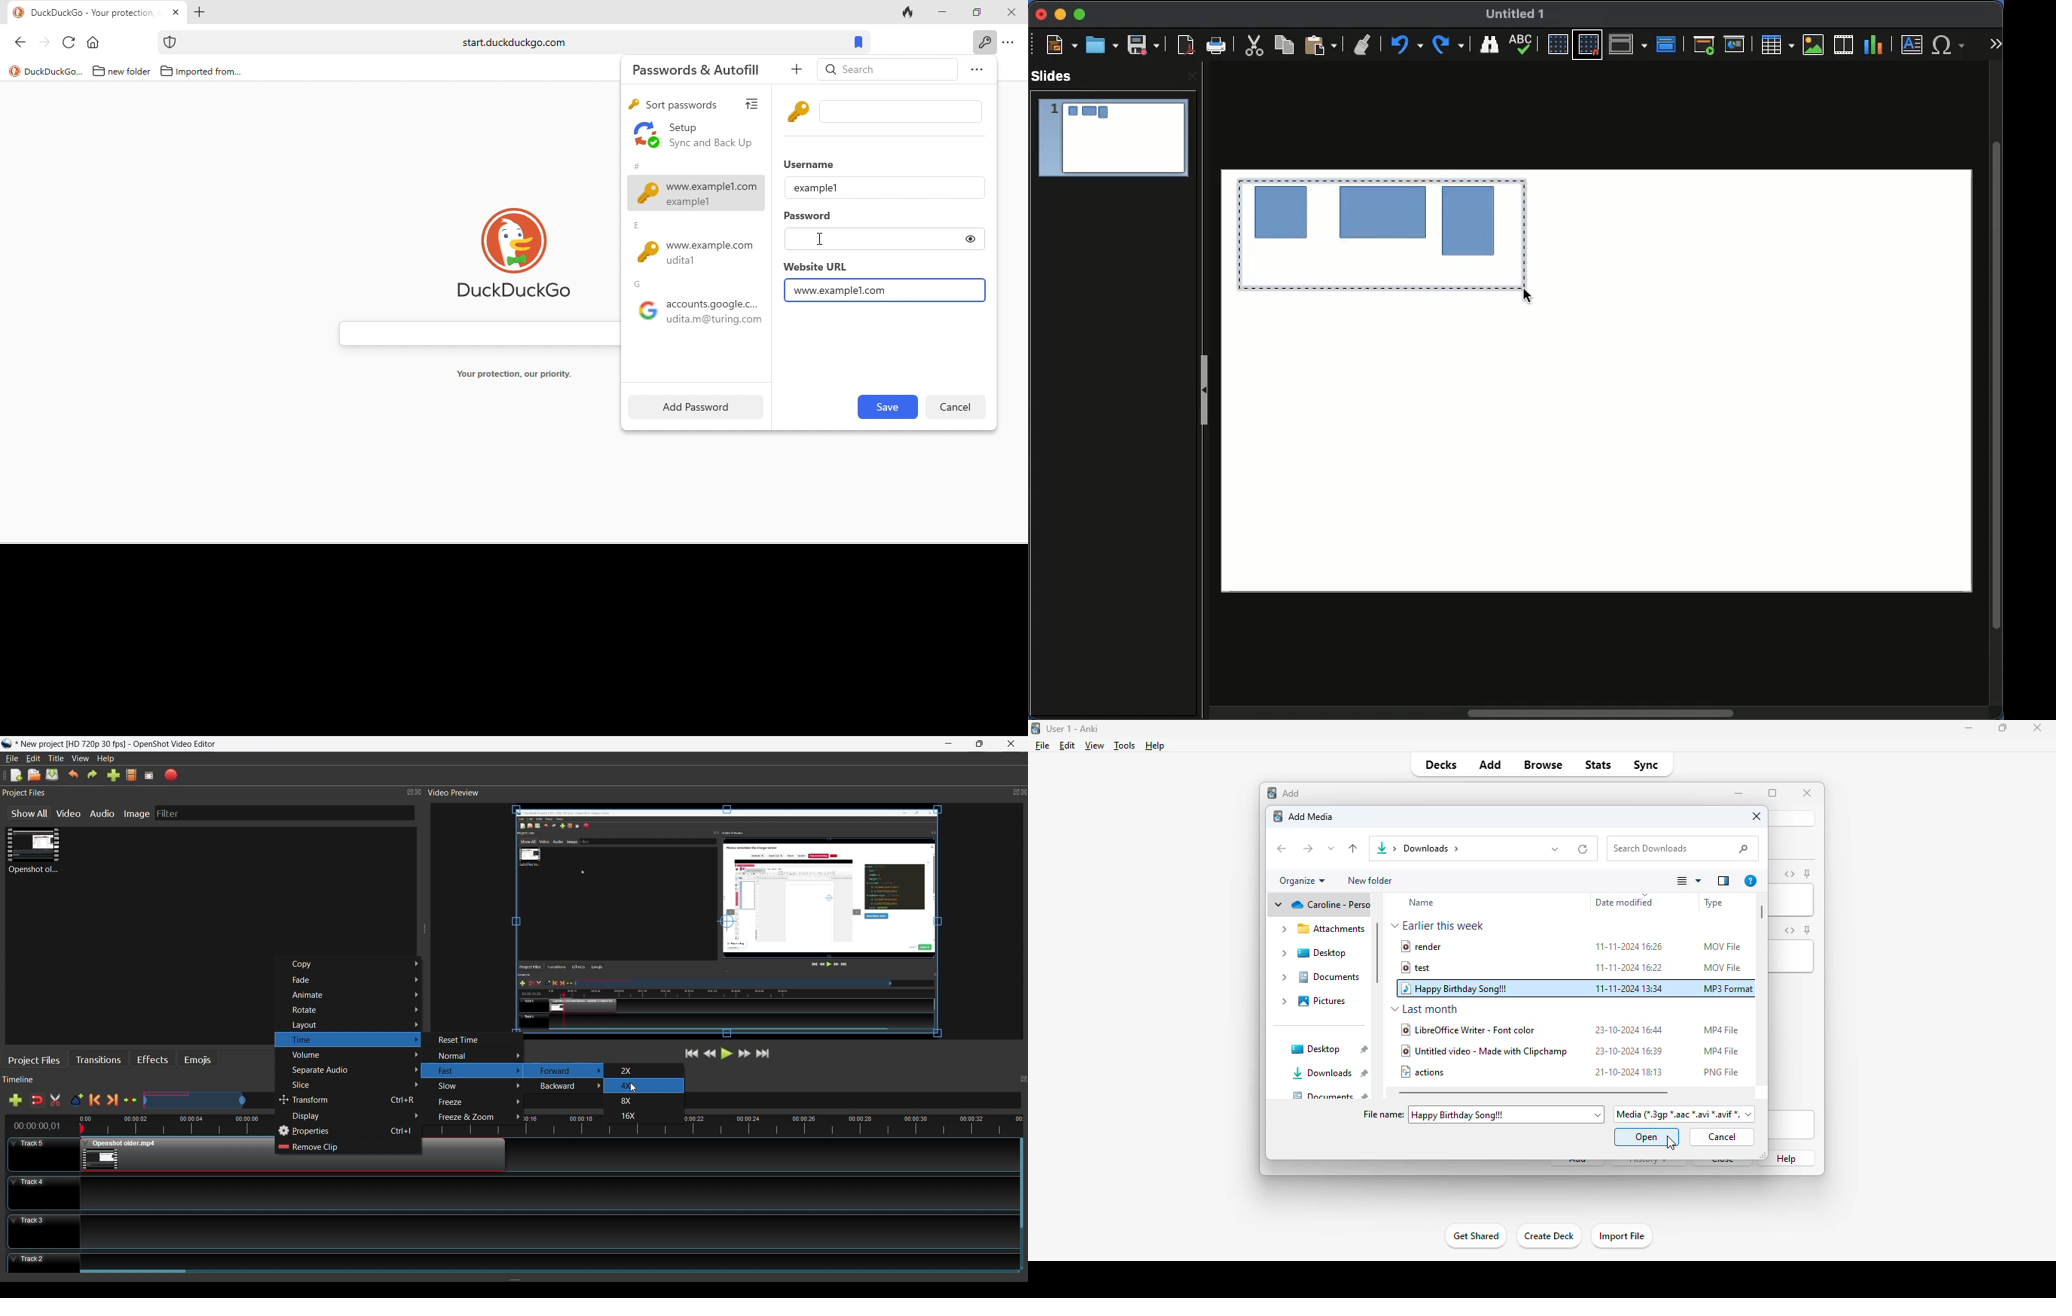  Describe the element at coordinates (1312, 954) in the screenshot. I see `desktop` at that location.